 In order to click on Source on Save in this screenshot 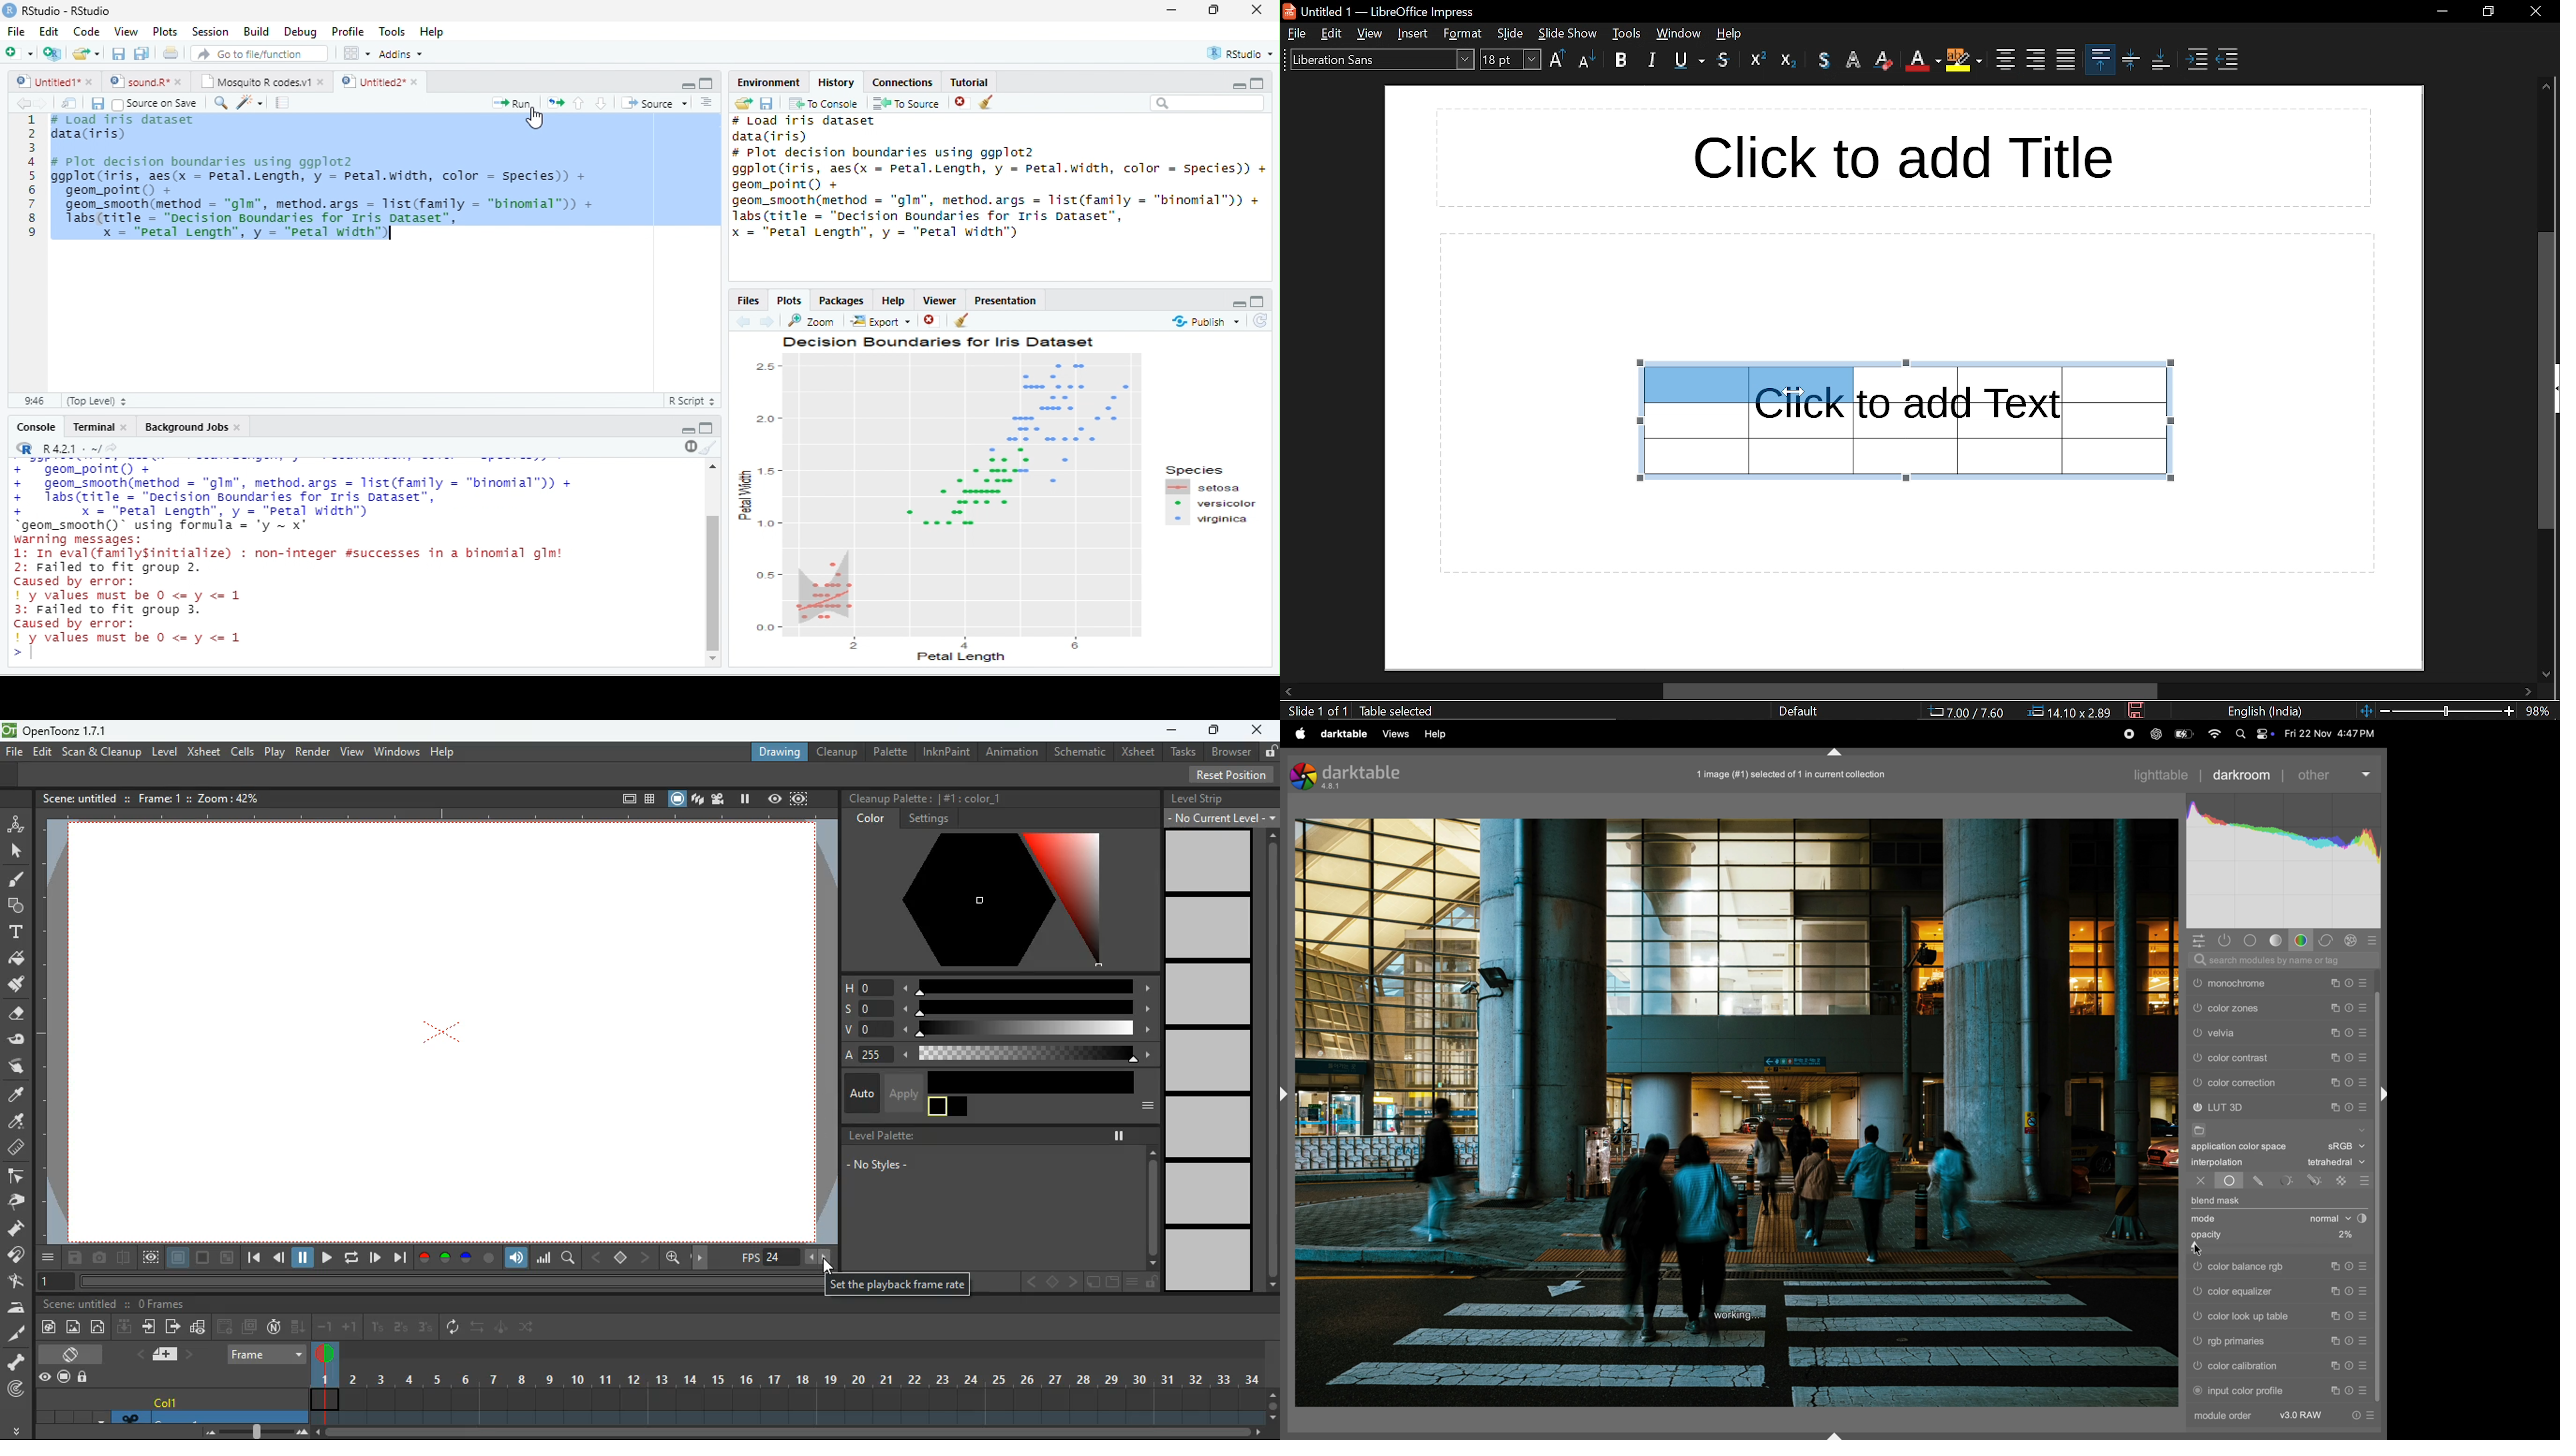, I will do `click(154, 104)`.